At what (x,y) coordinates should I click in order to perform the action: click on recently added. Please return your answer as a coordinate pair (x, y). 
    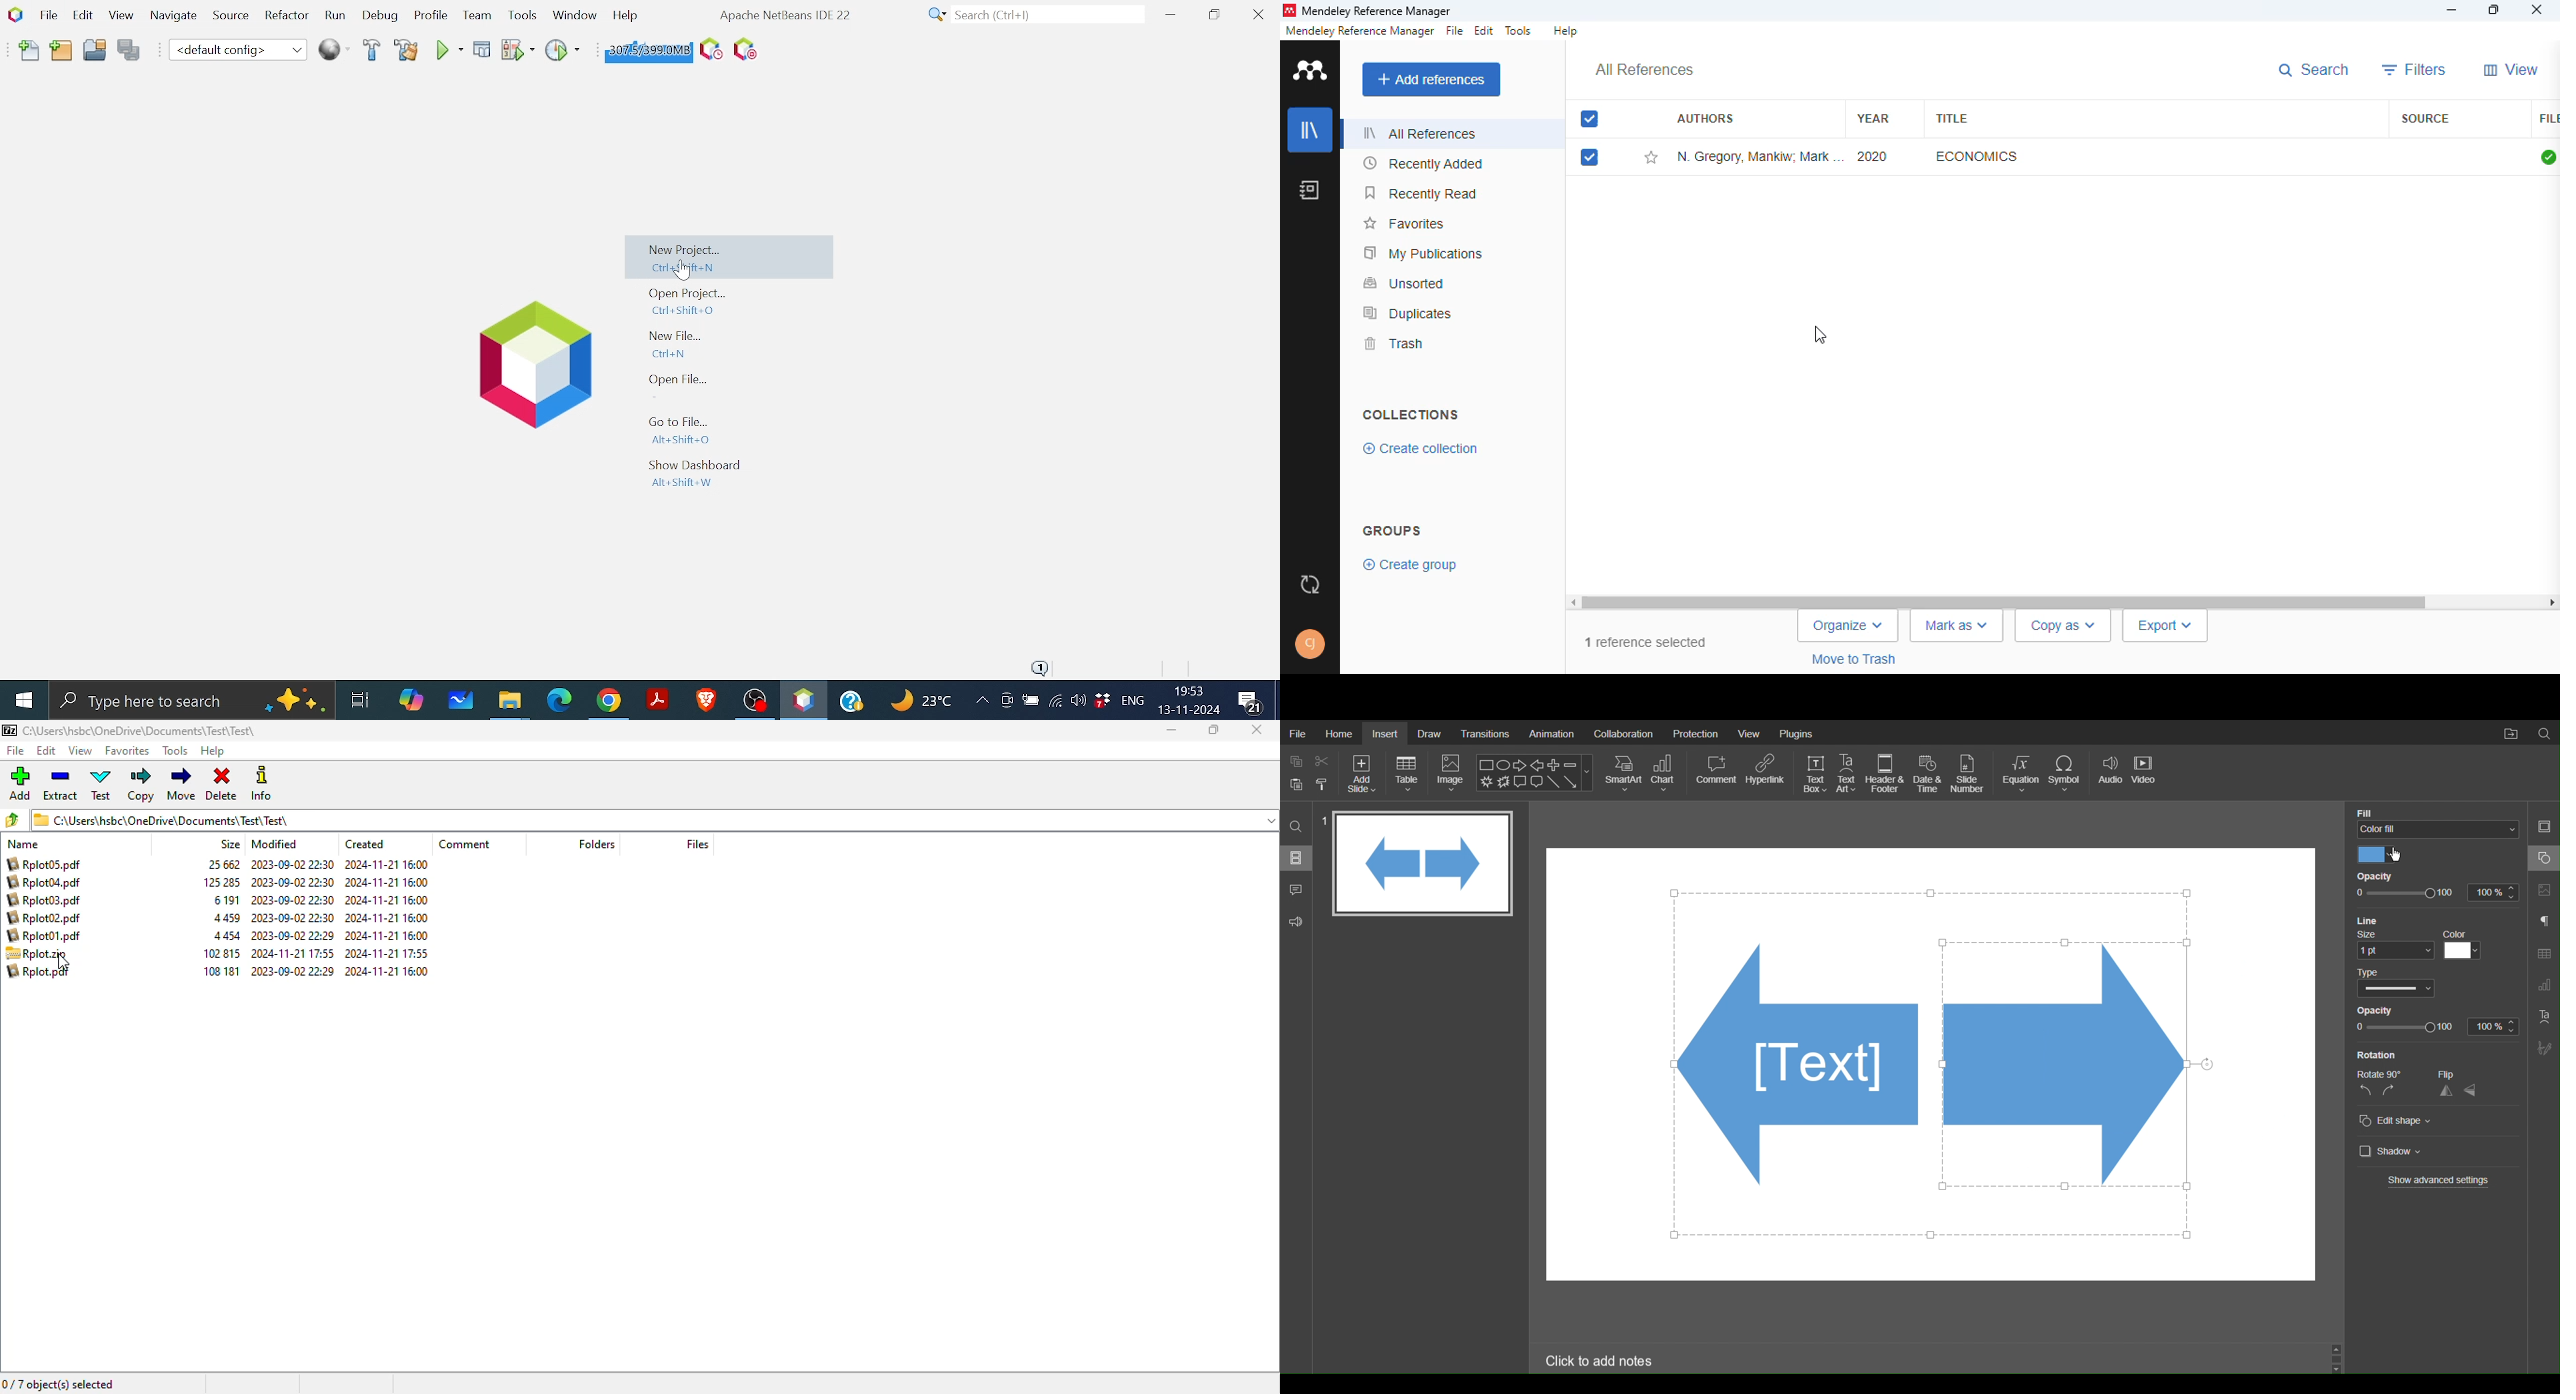
    Looking at the image, I should click on (1425, 164).